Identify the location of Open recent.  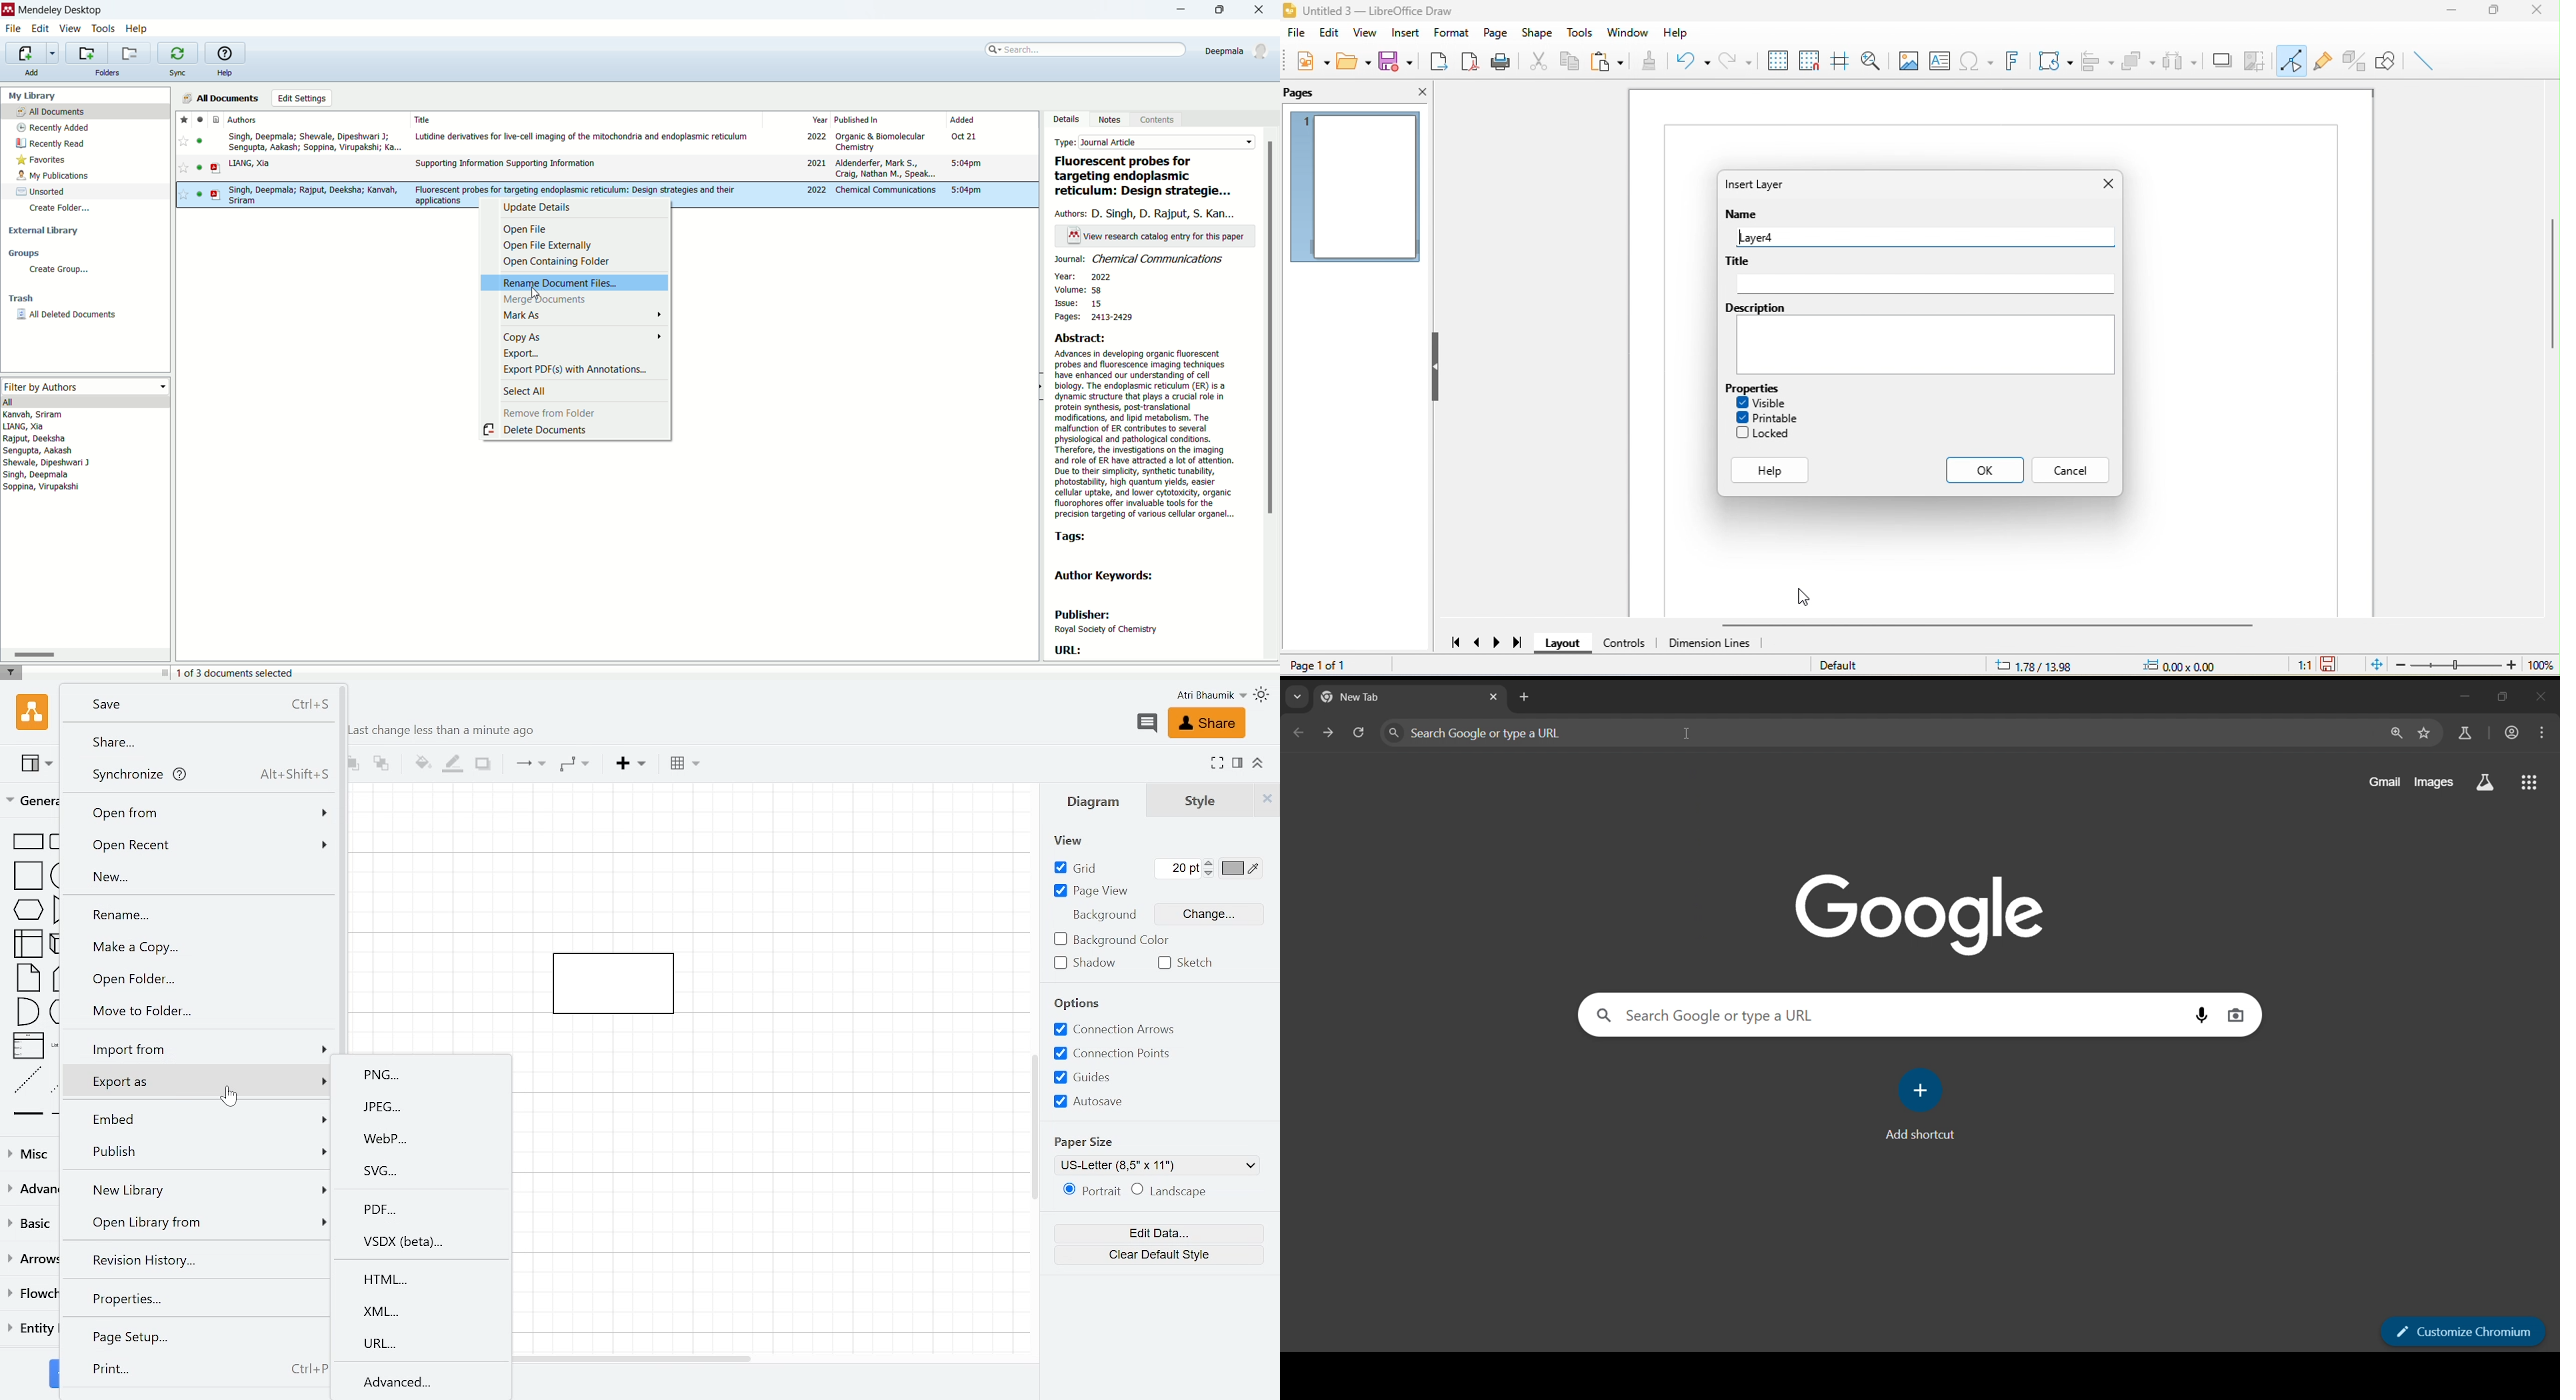
(200, 846).